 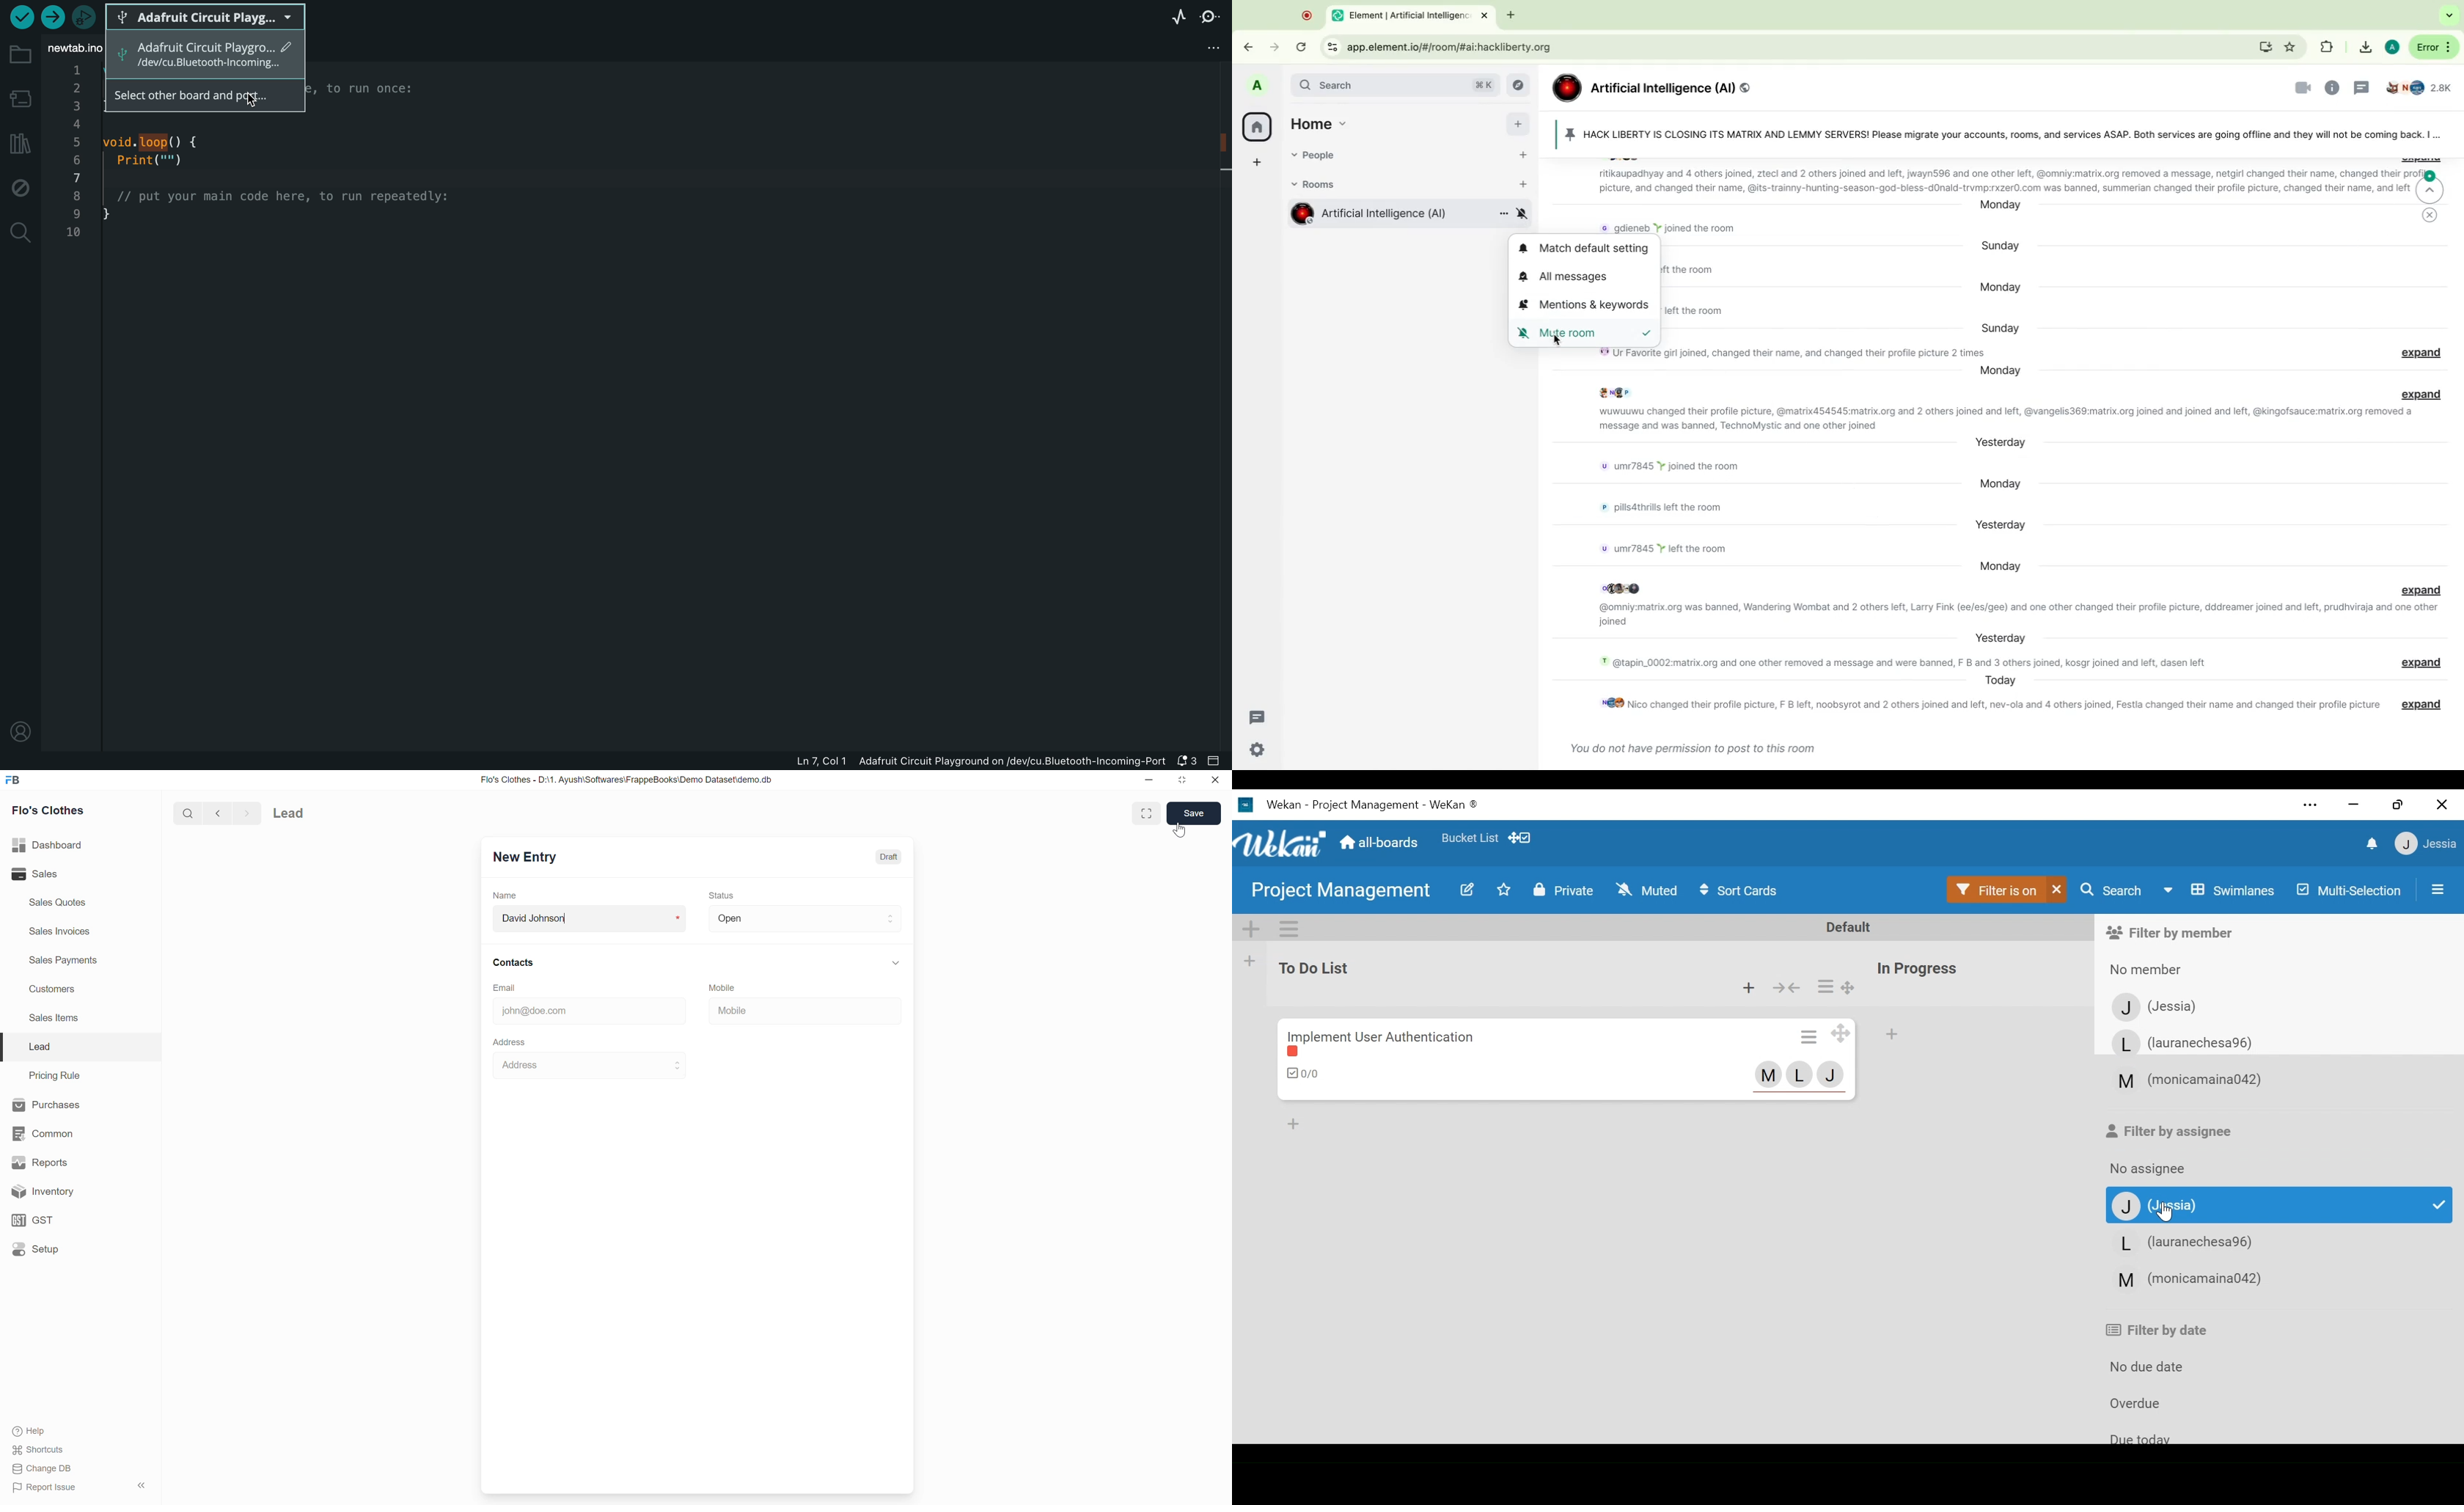 What do you see at coordinates (2391, 45) in the screenshot?
I see `google profile` at bounding box center [2391, 45].